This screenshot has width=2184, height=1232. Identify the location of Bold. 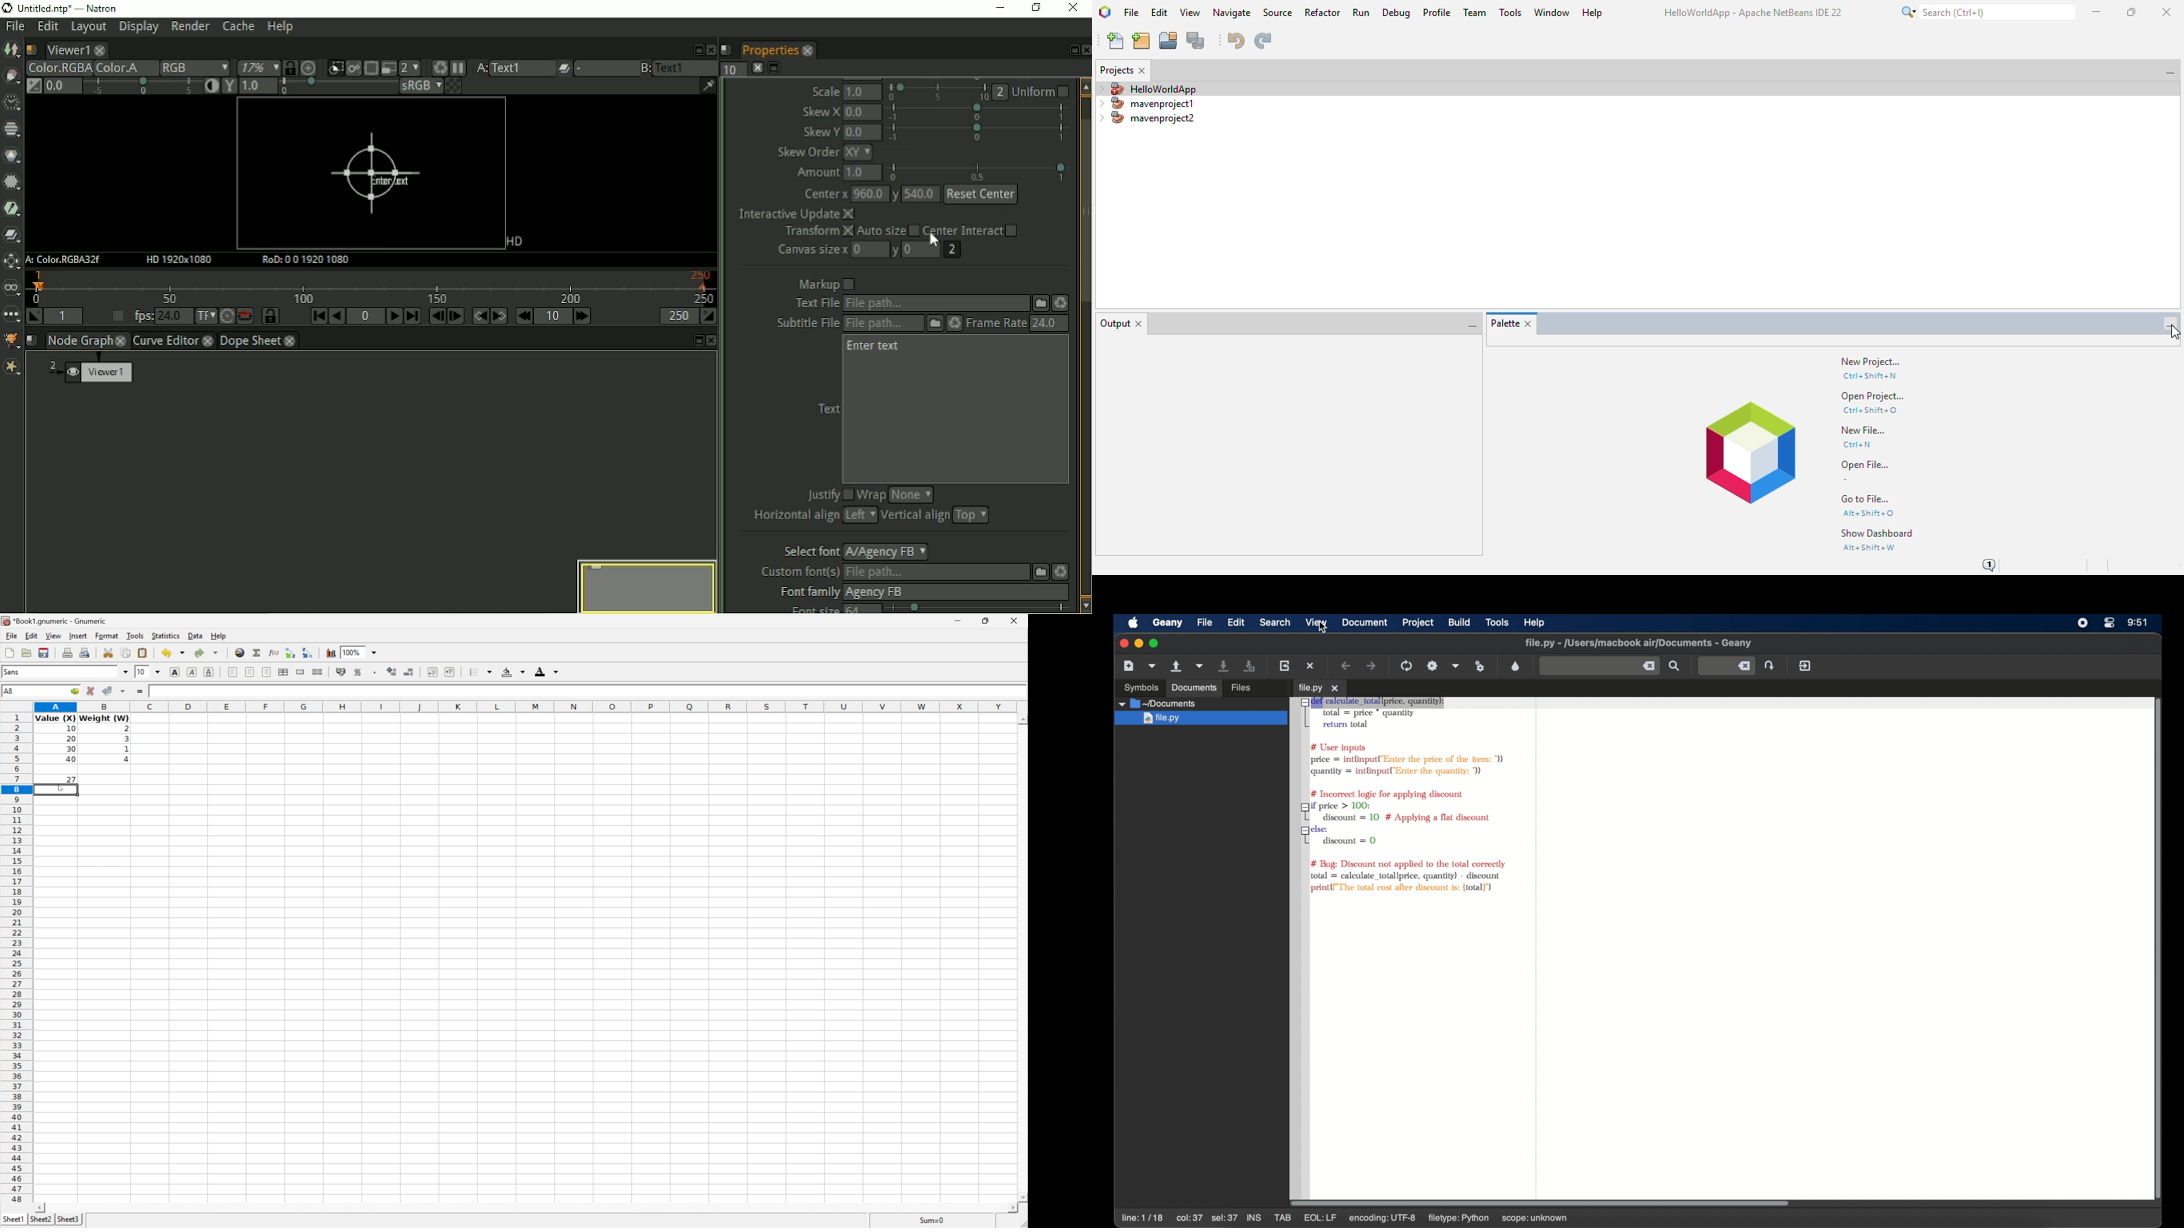
(176, 672).